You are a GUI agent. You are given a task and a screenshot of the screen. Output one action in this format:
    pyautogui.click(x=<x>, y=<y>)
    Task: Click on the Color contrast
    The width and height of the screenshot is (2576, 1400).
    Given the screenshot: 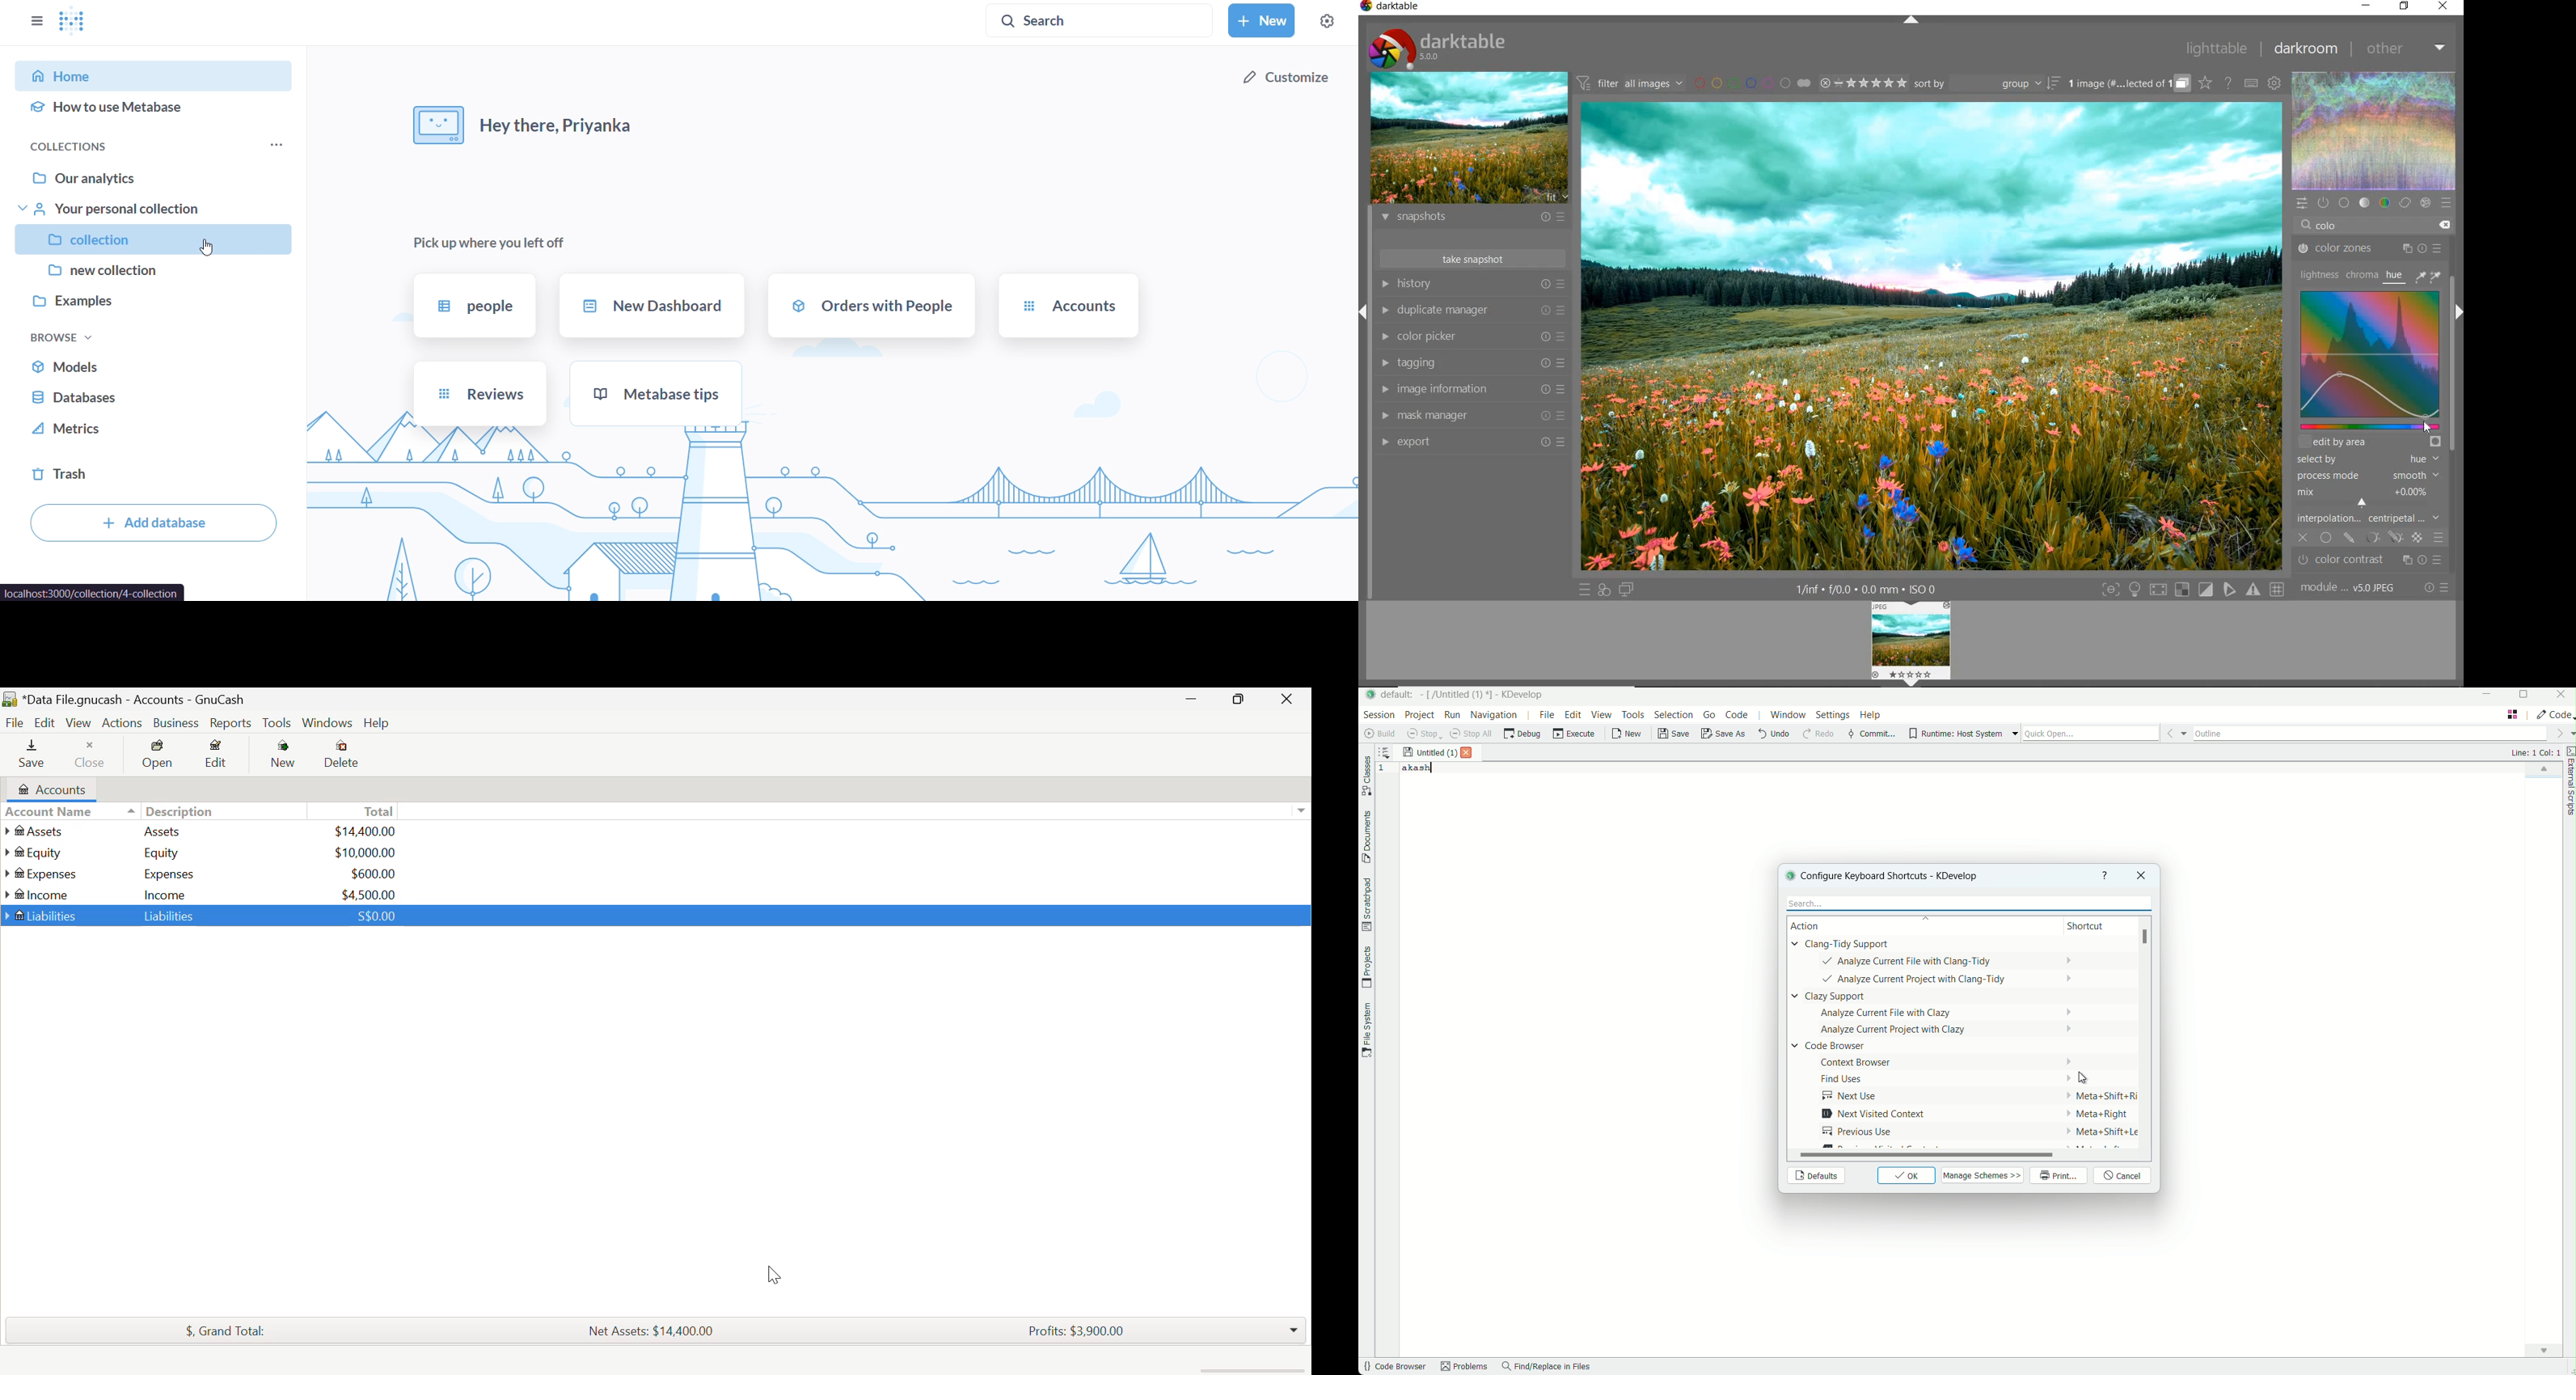 What is the action you would take?
    pyautogui.click(x=2377, y=560)
    